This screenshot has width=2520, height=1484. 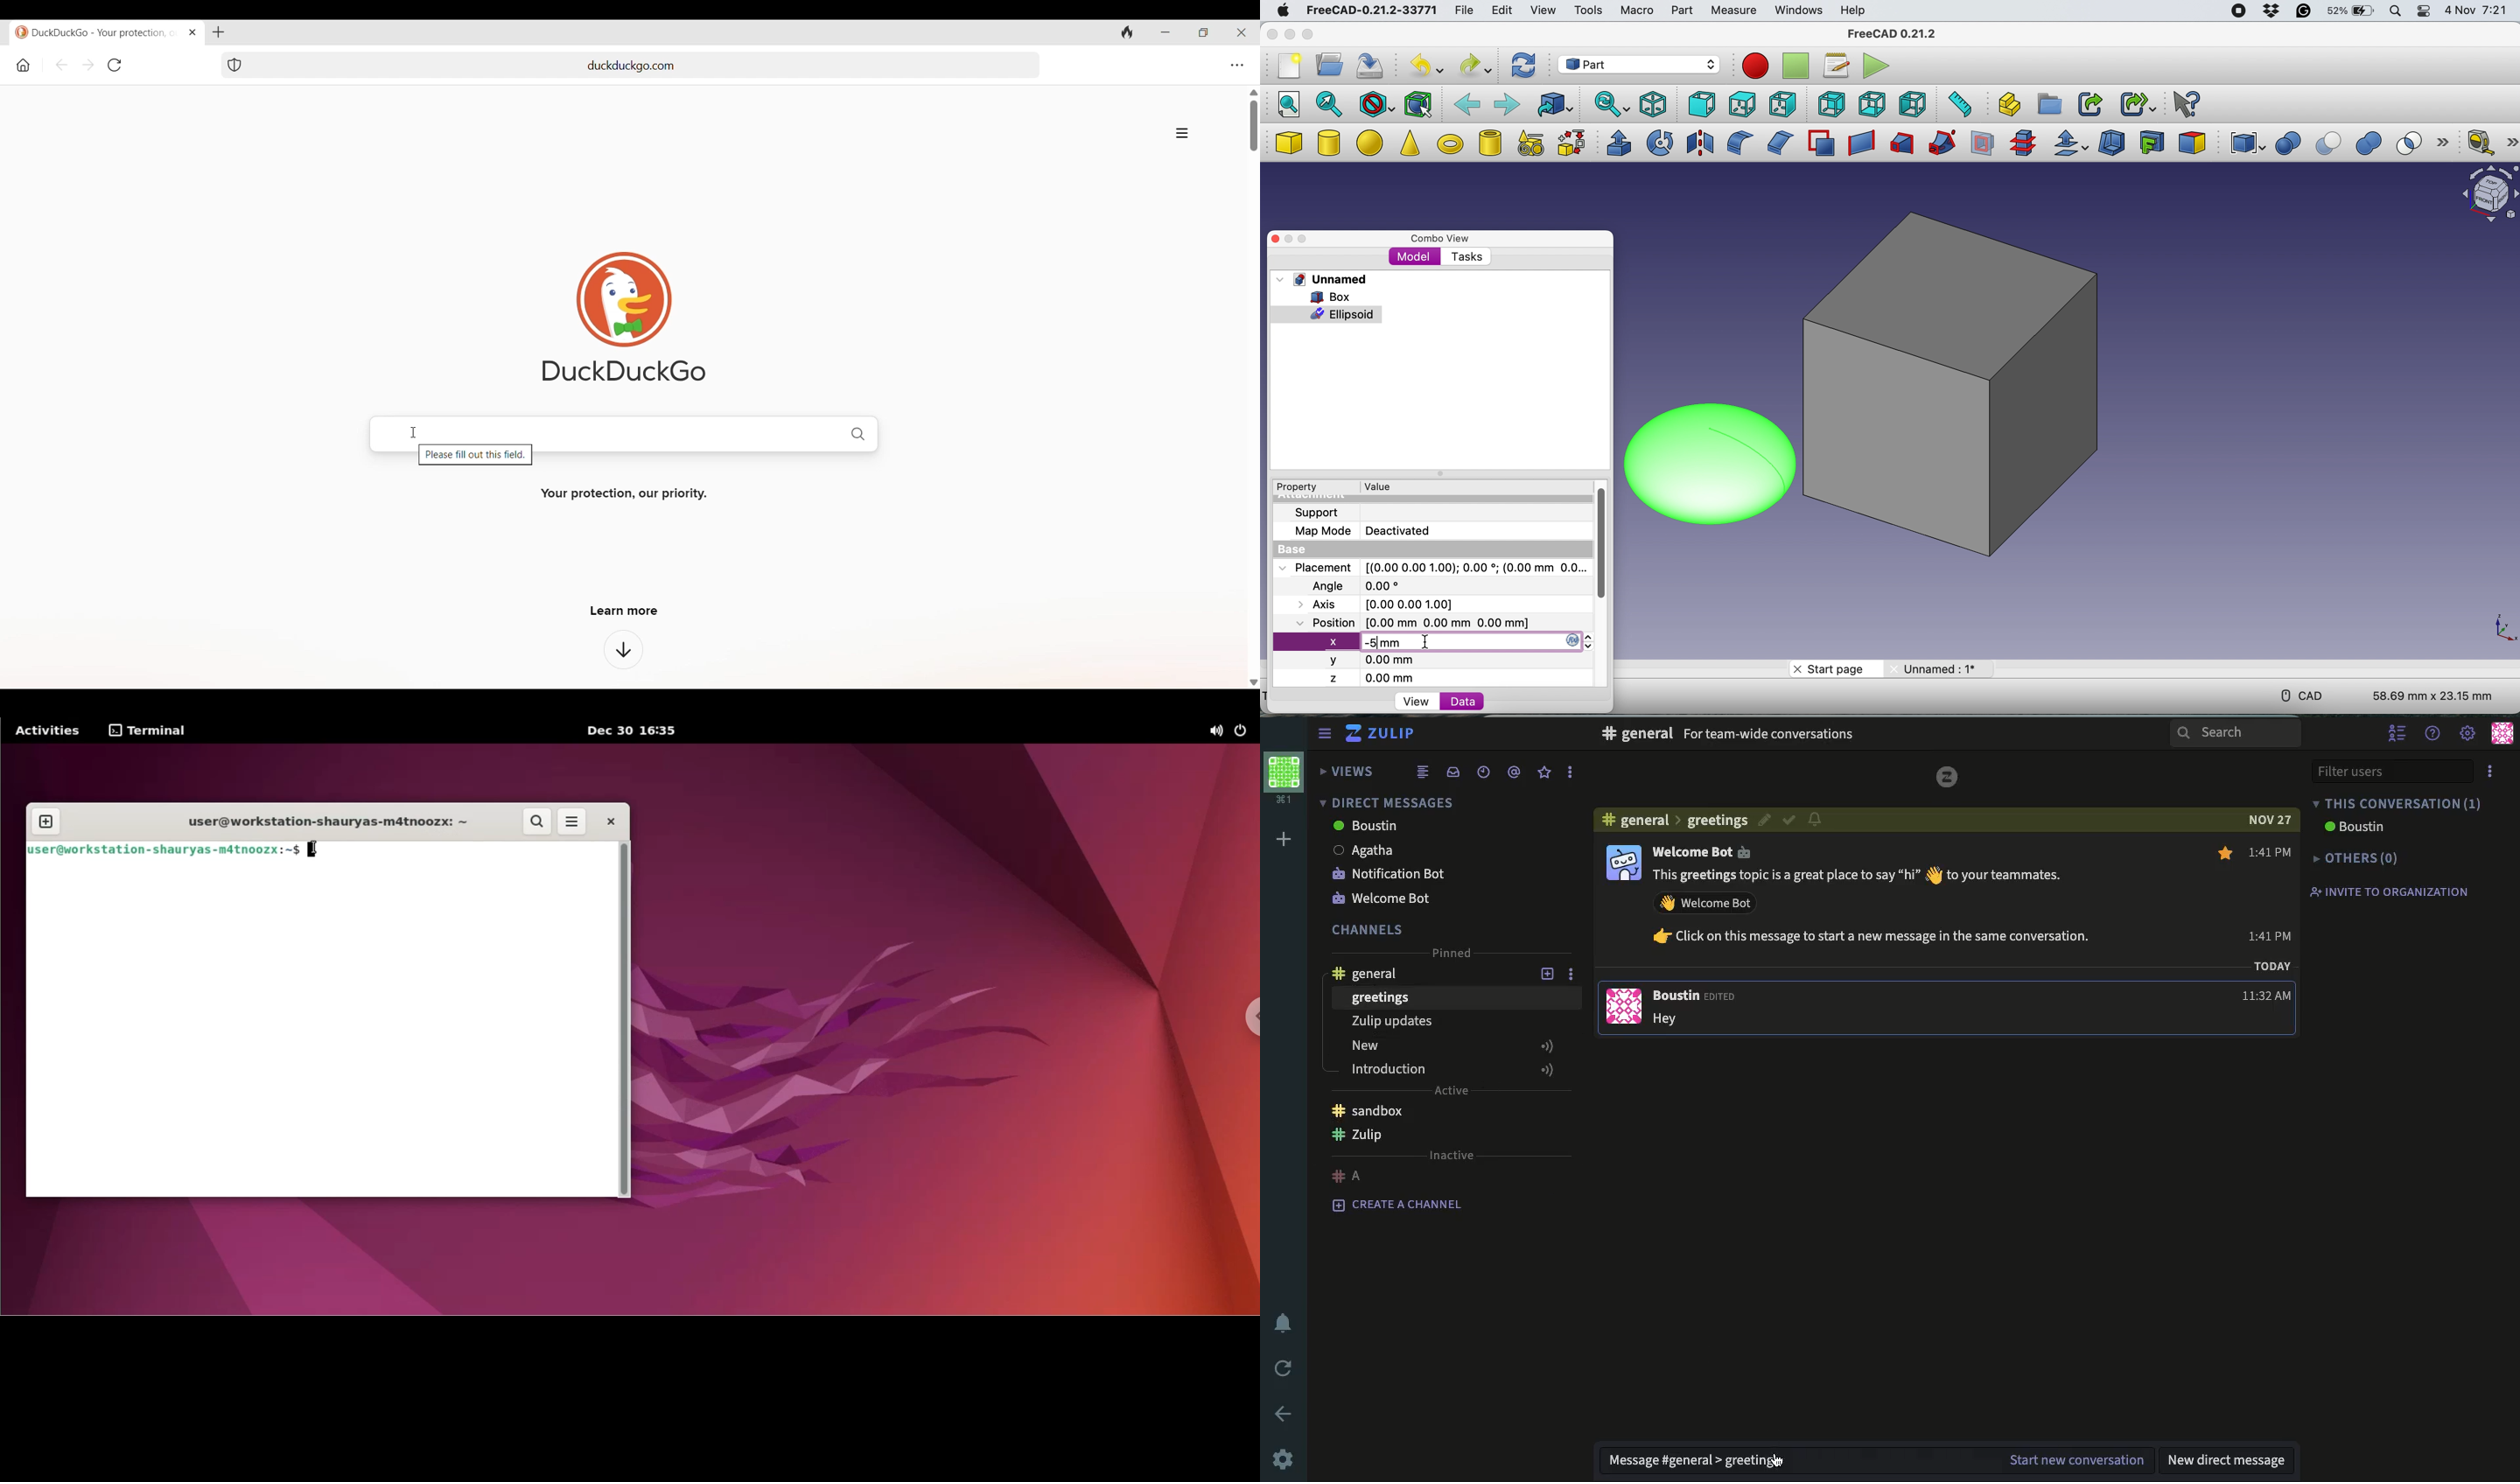 What do you see at coordinates (89, 64) in the screenshot?
I see `Go forward` at bounding box center [89, 64].